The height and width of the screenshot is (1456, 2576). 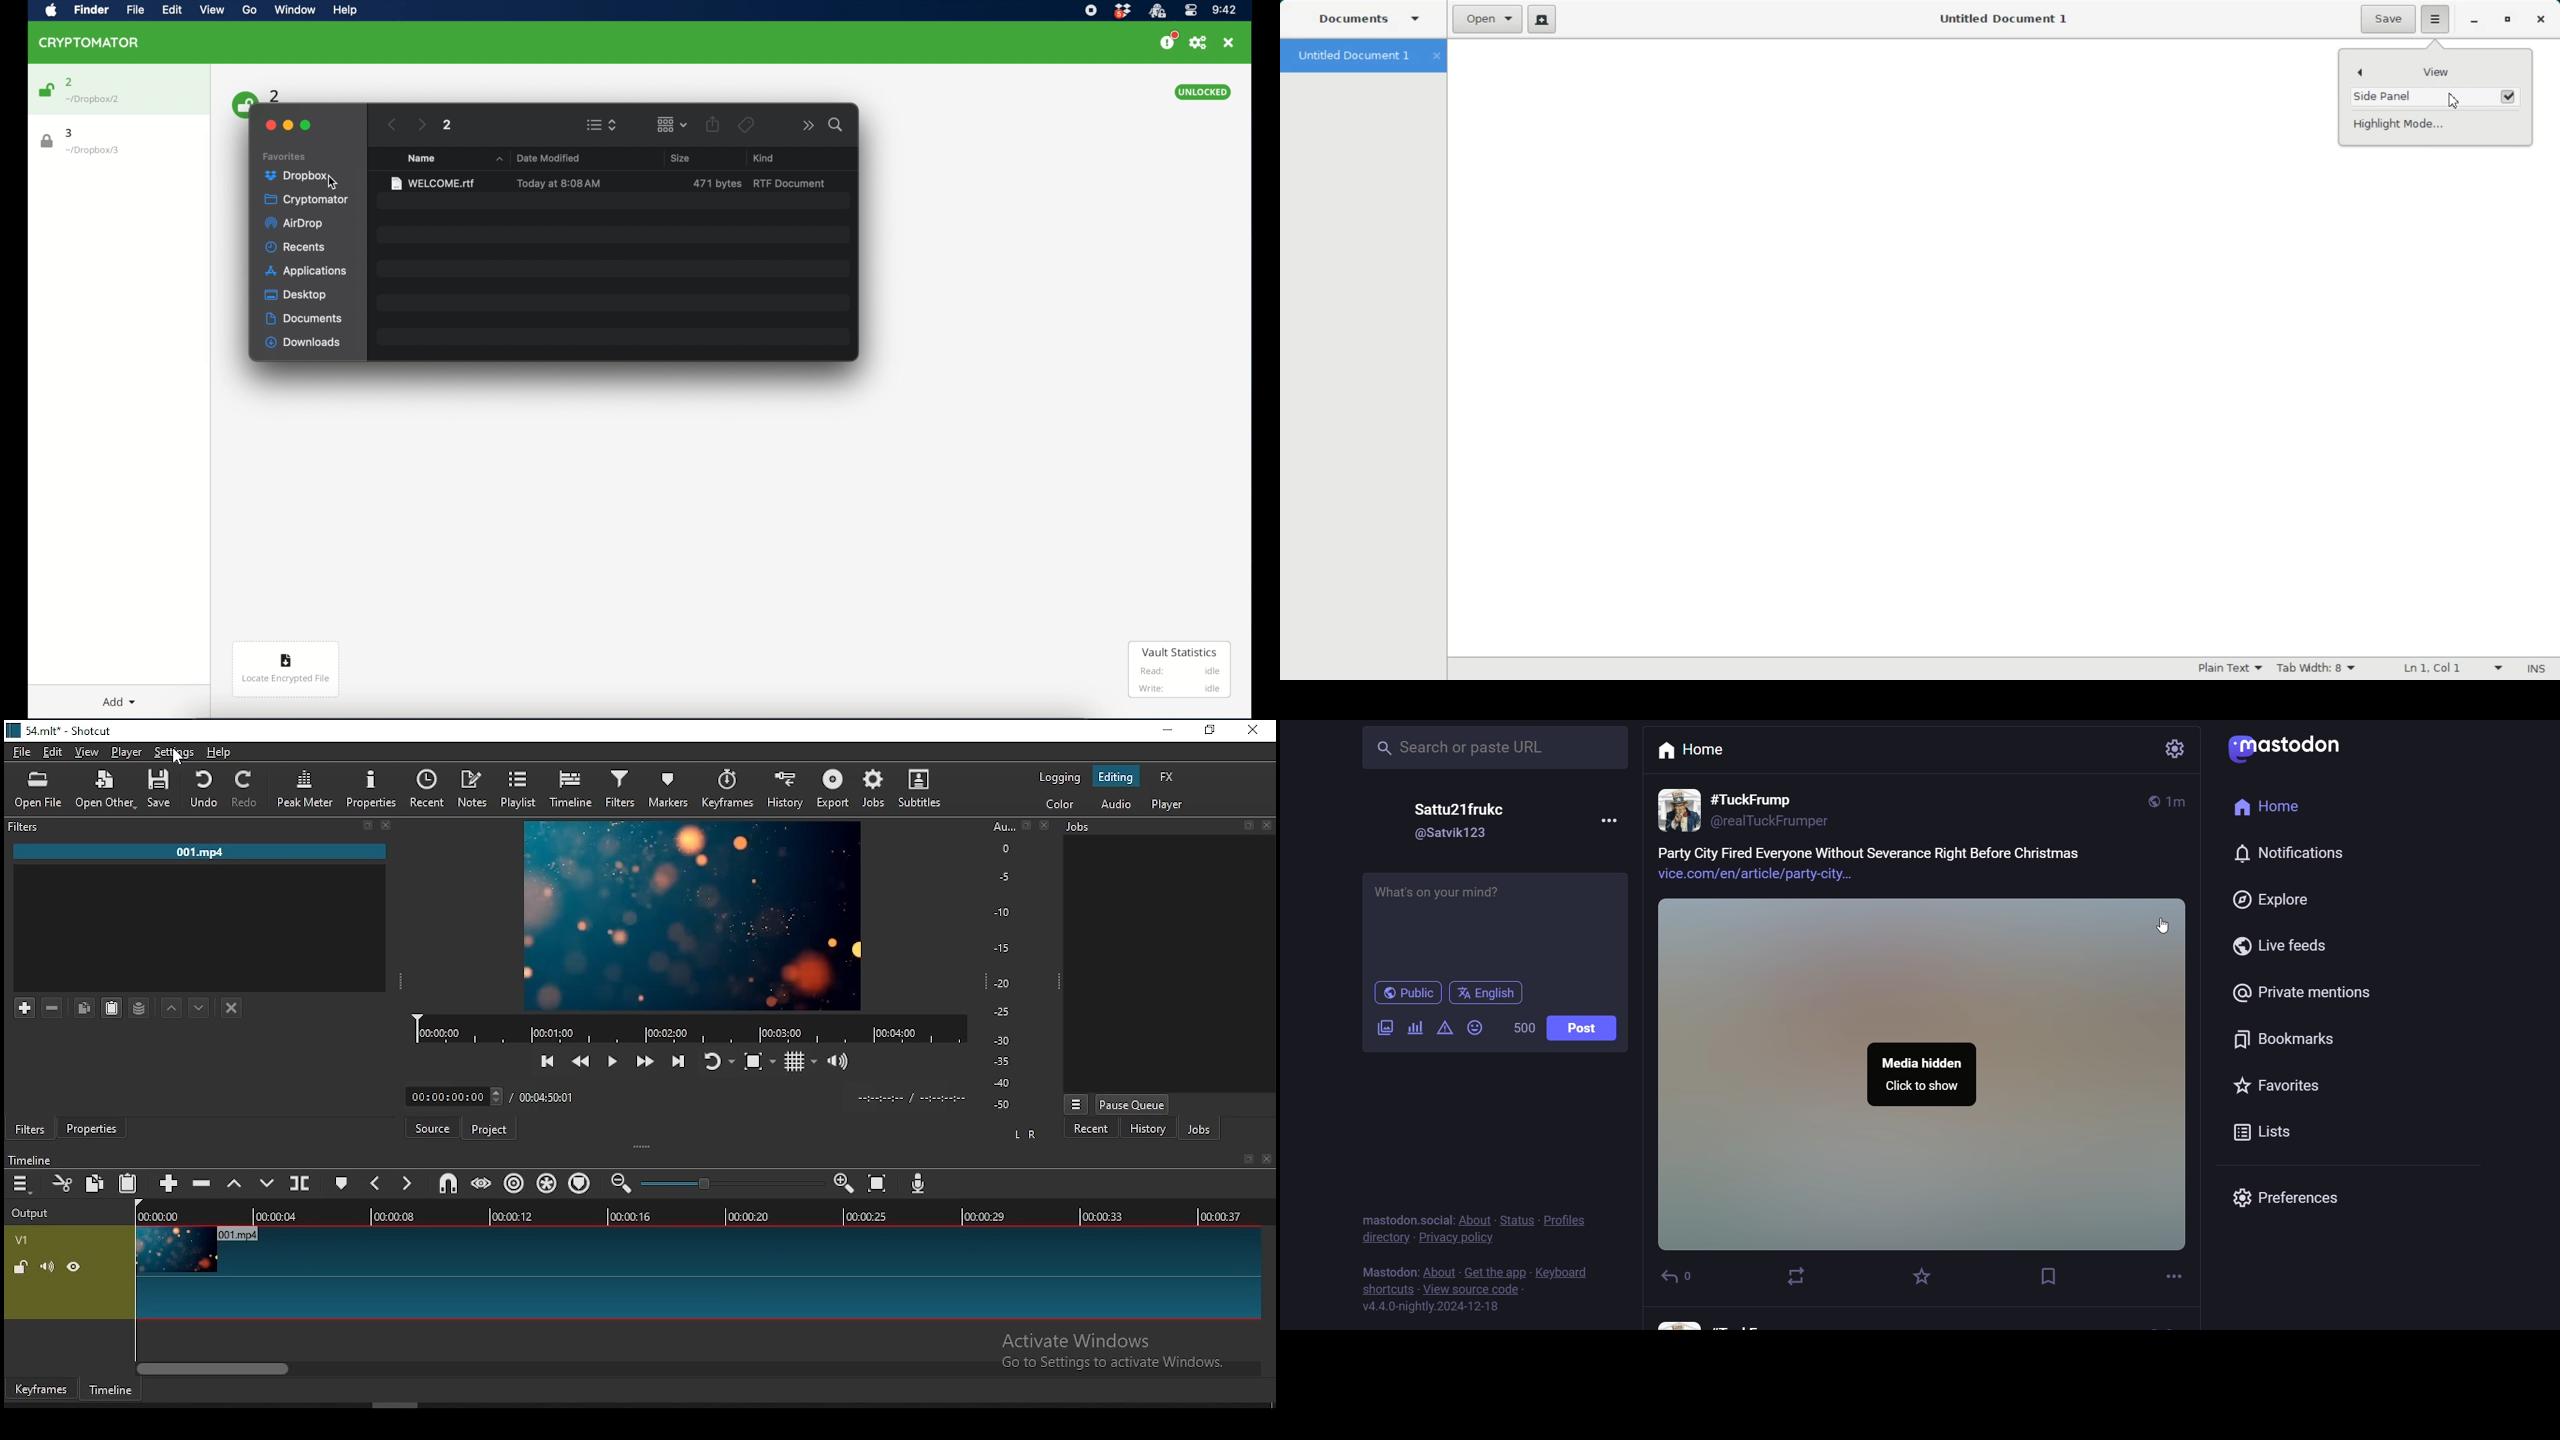 I want to click on player, so click(x=1170, y=805).